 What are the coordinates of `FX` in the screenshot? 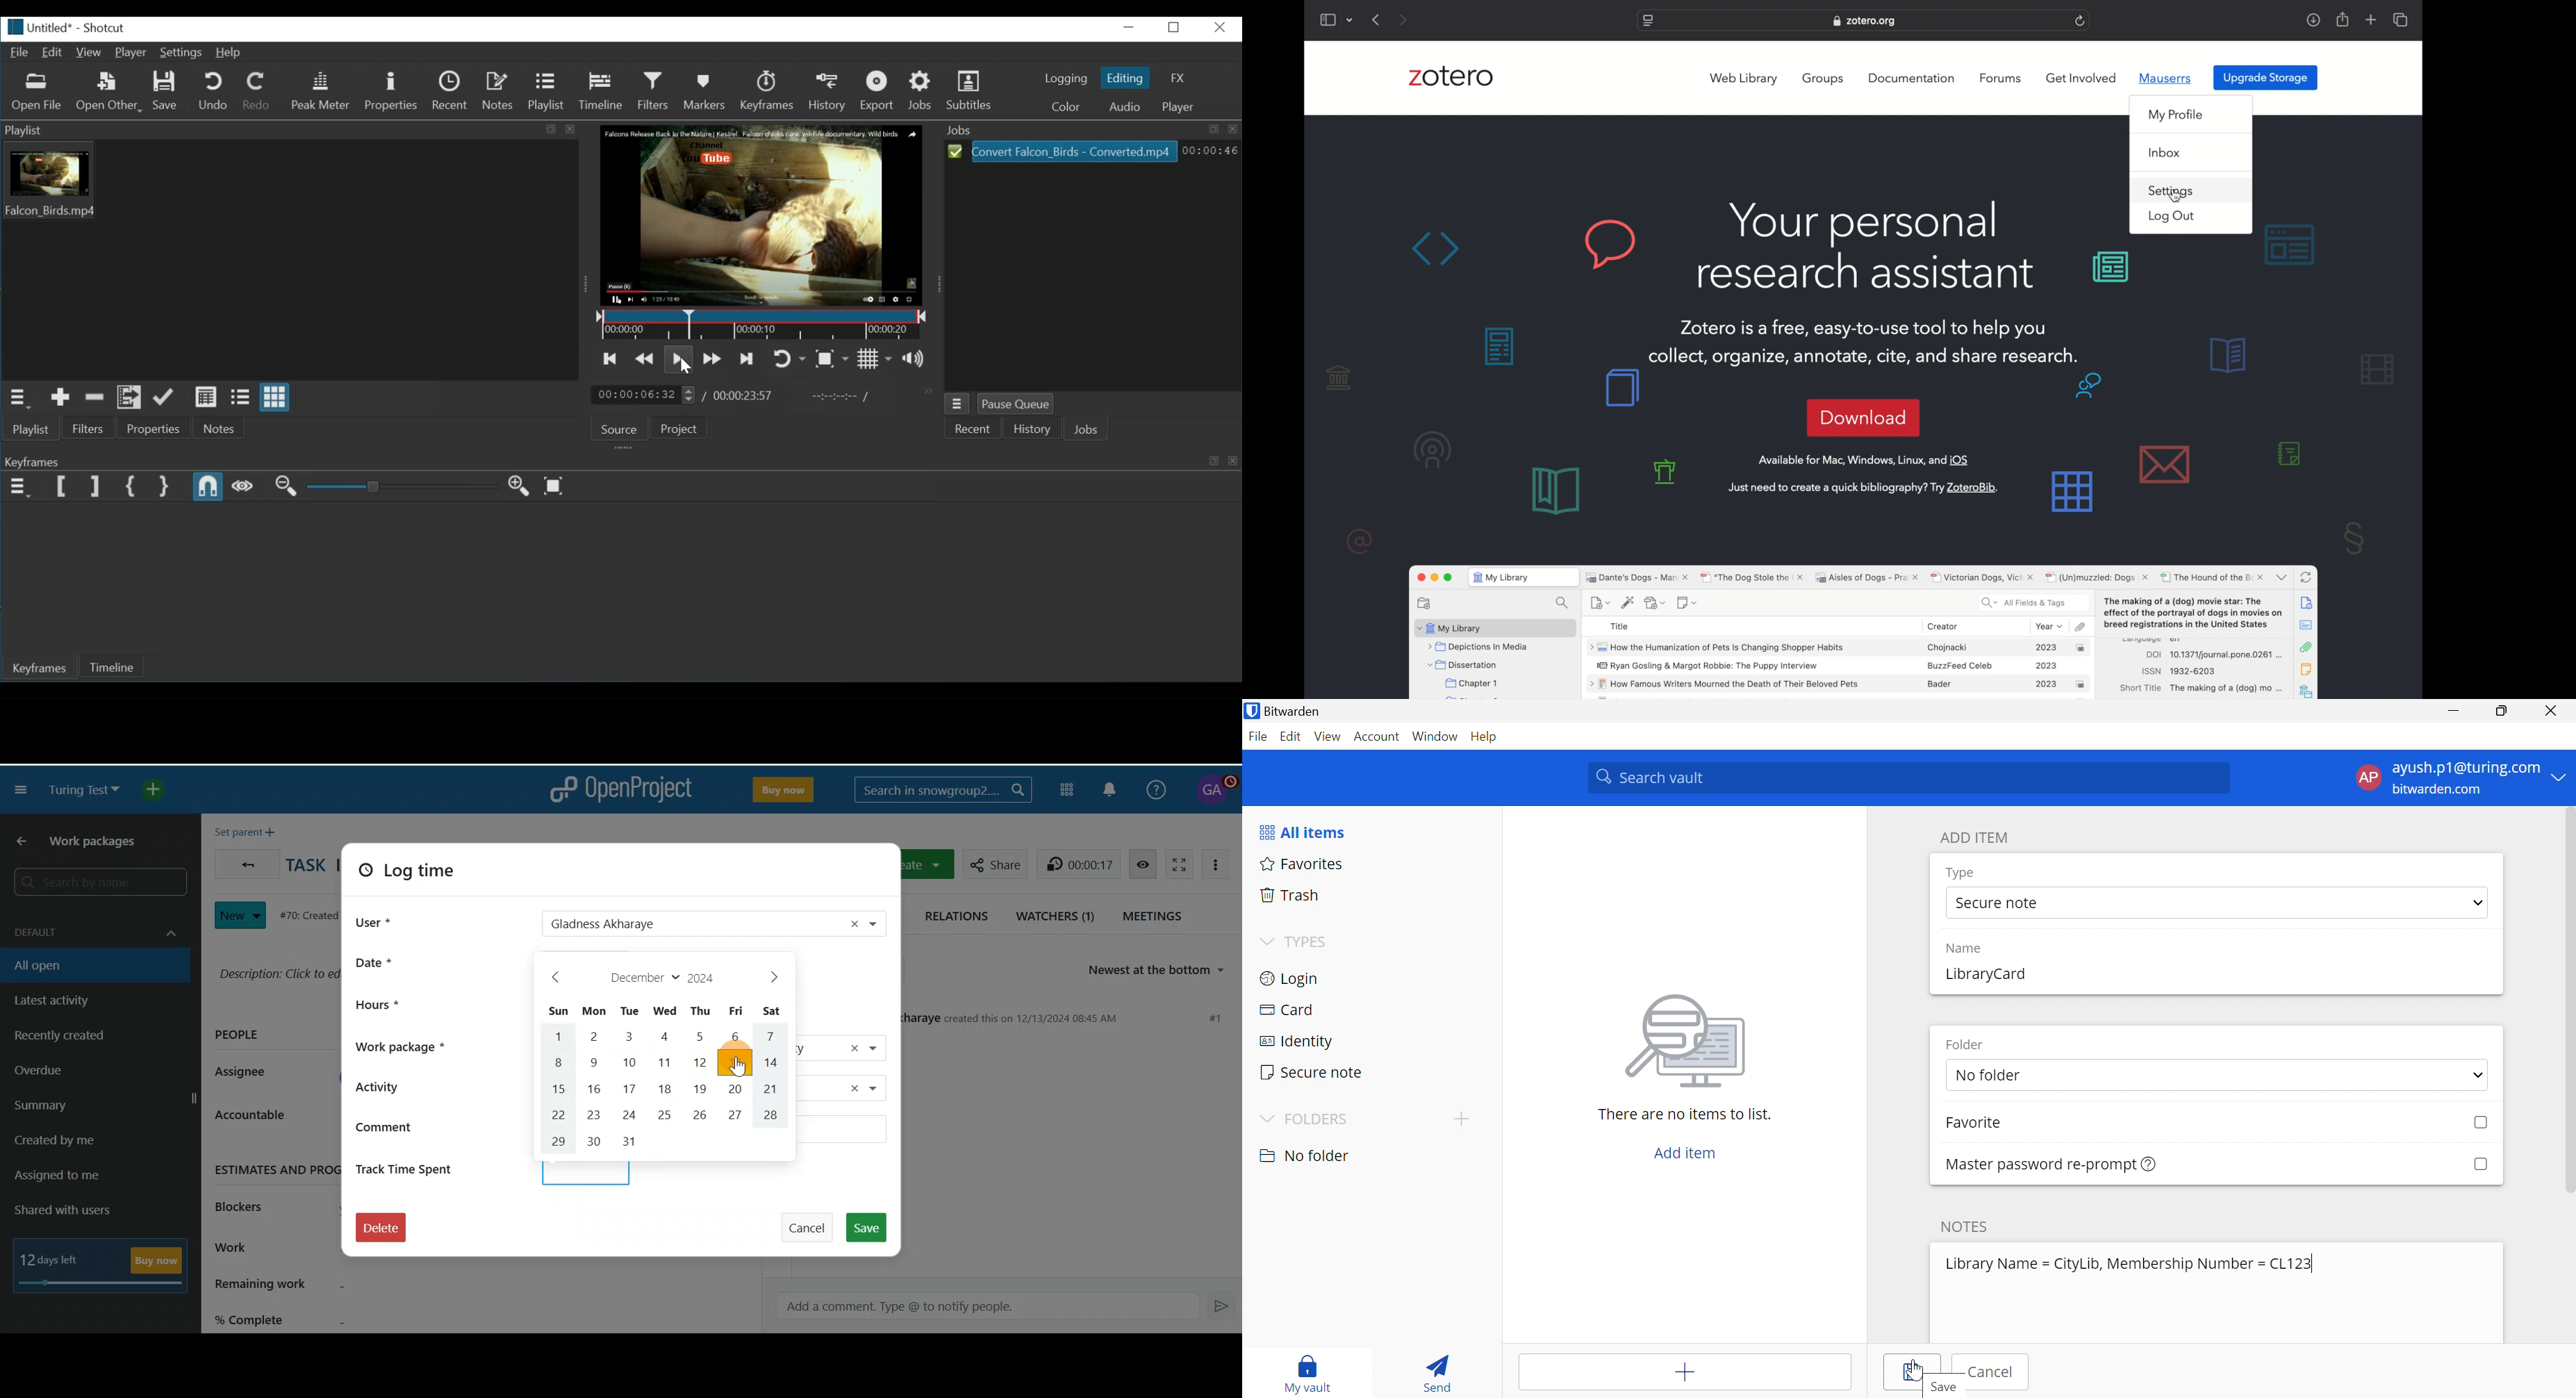 It's located at (1178, 78).